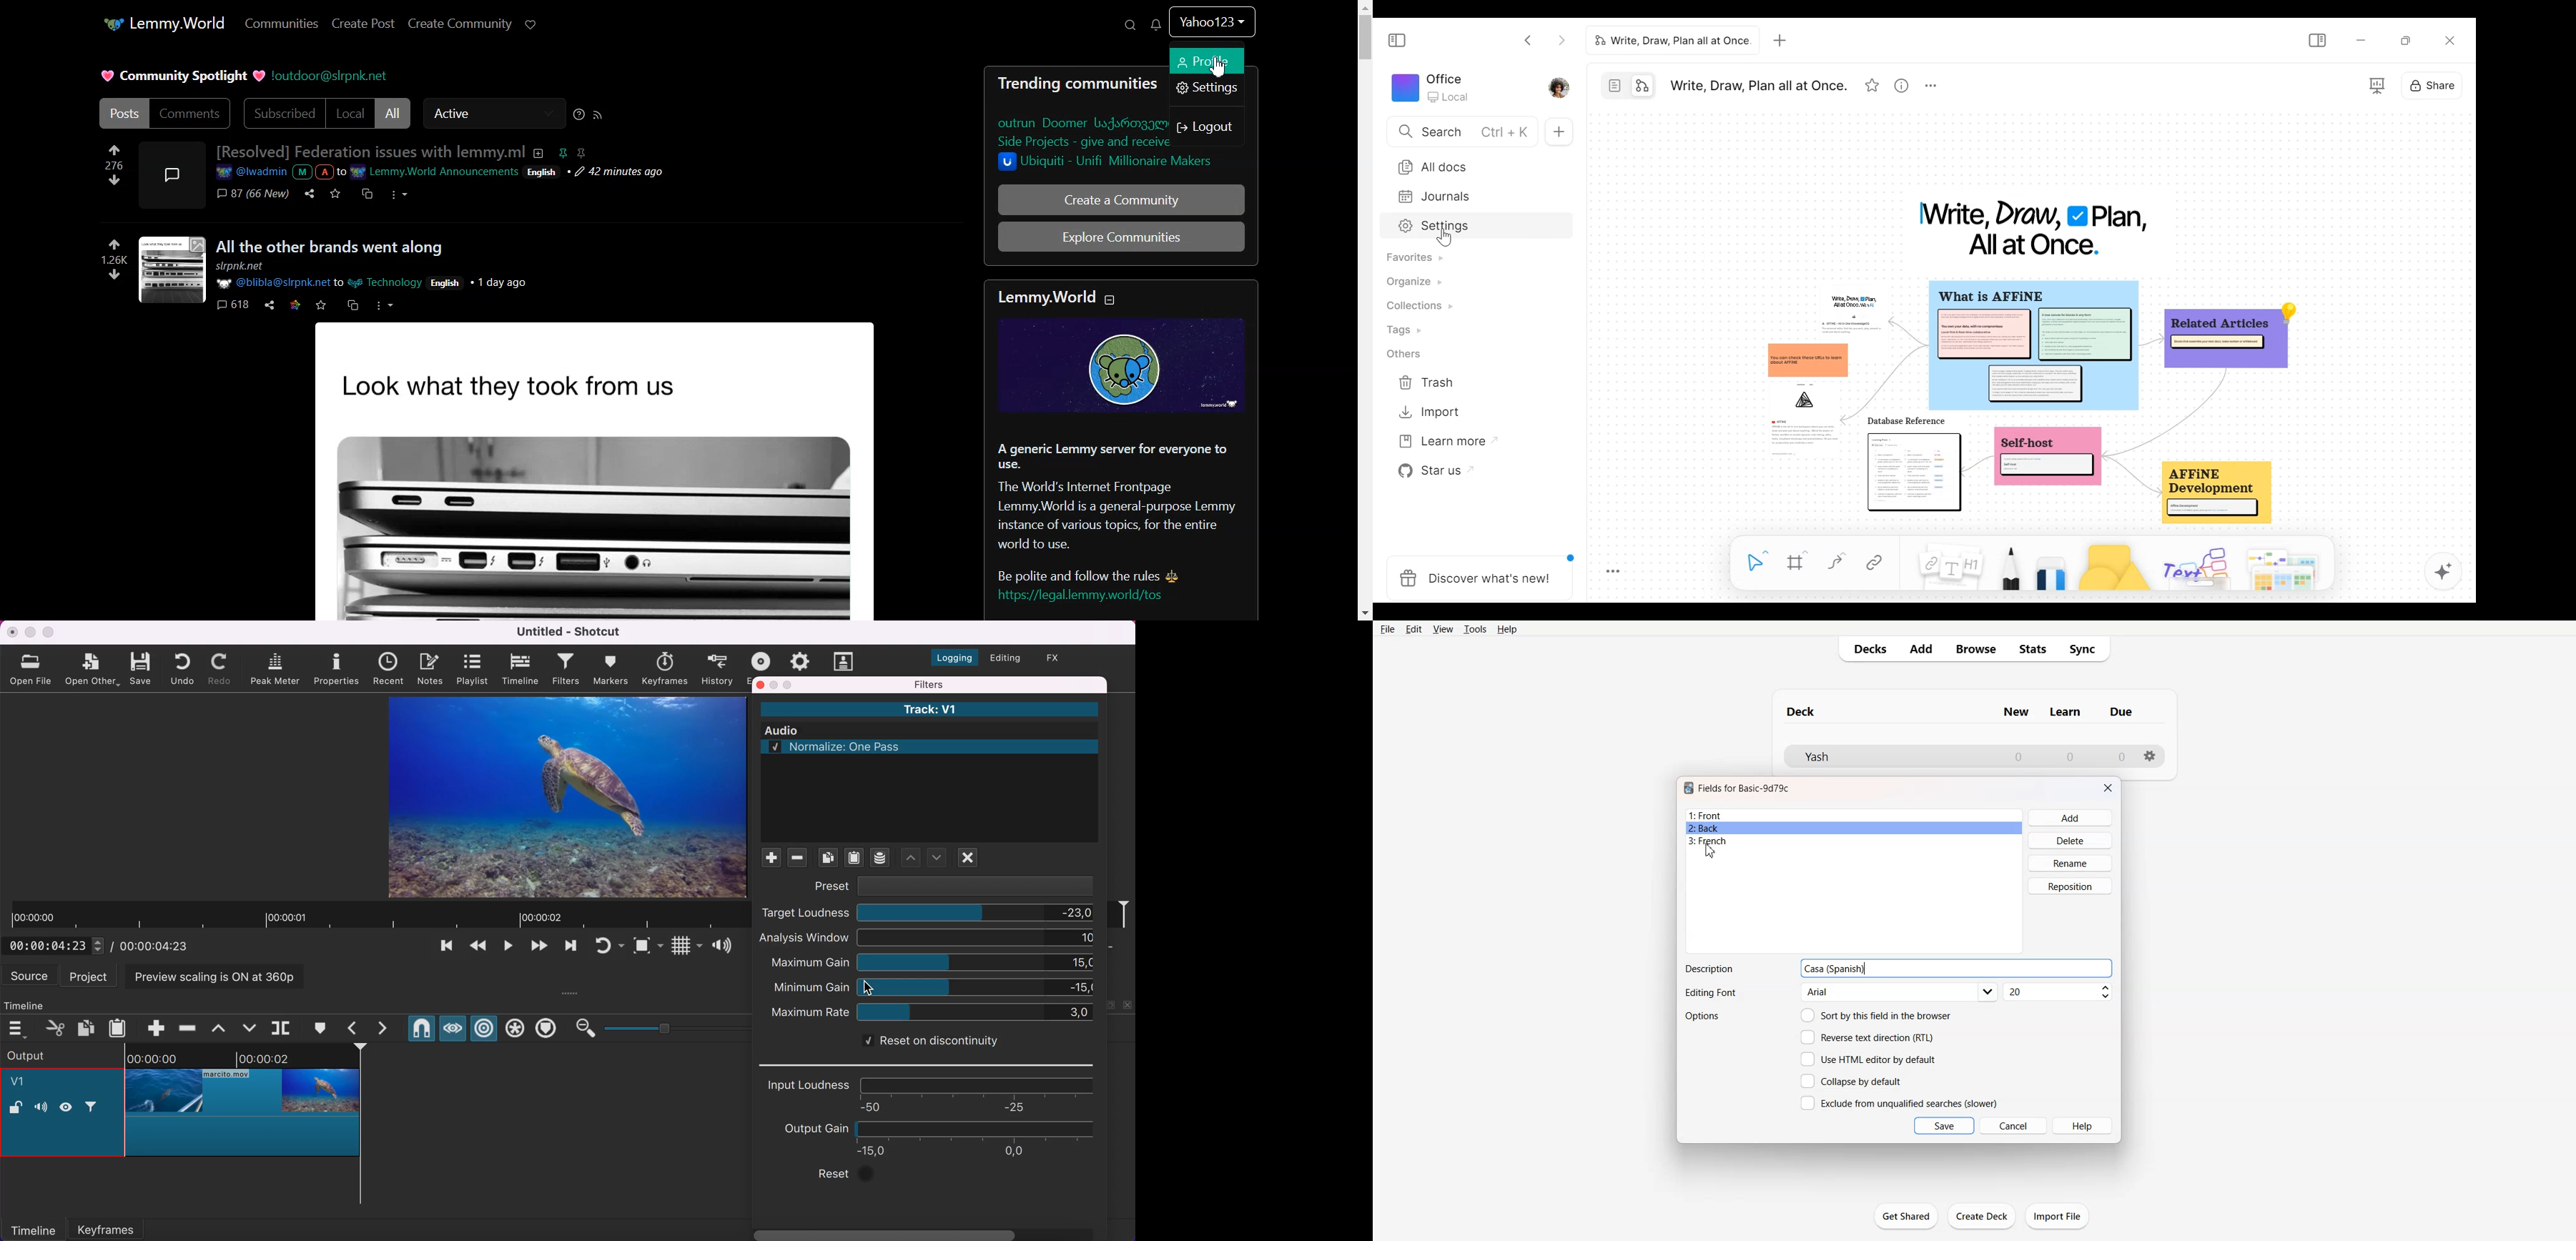 The height and width of the screenshot is (1260, 2576). I want to click on Text, so click(1121, 451).